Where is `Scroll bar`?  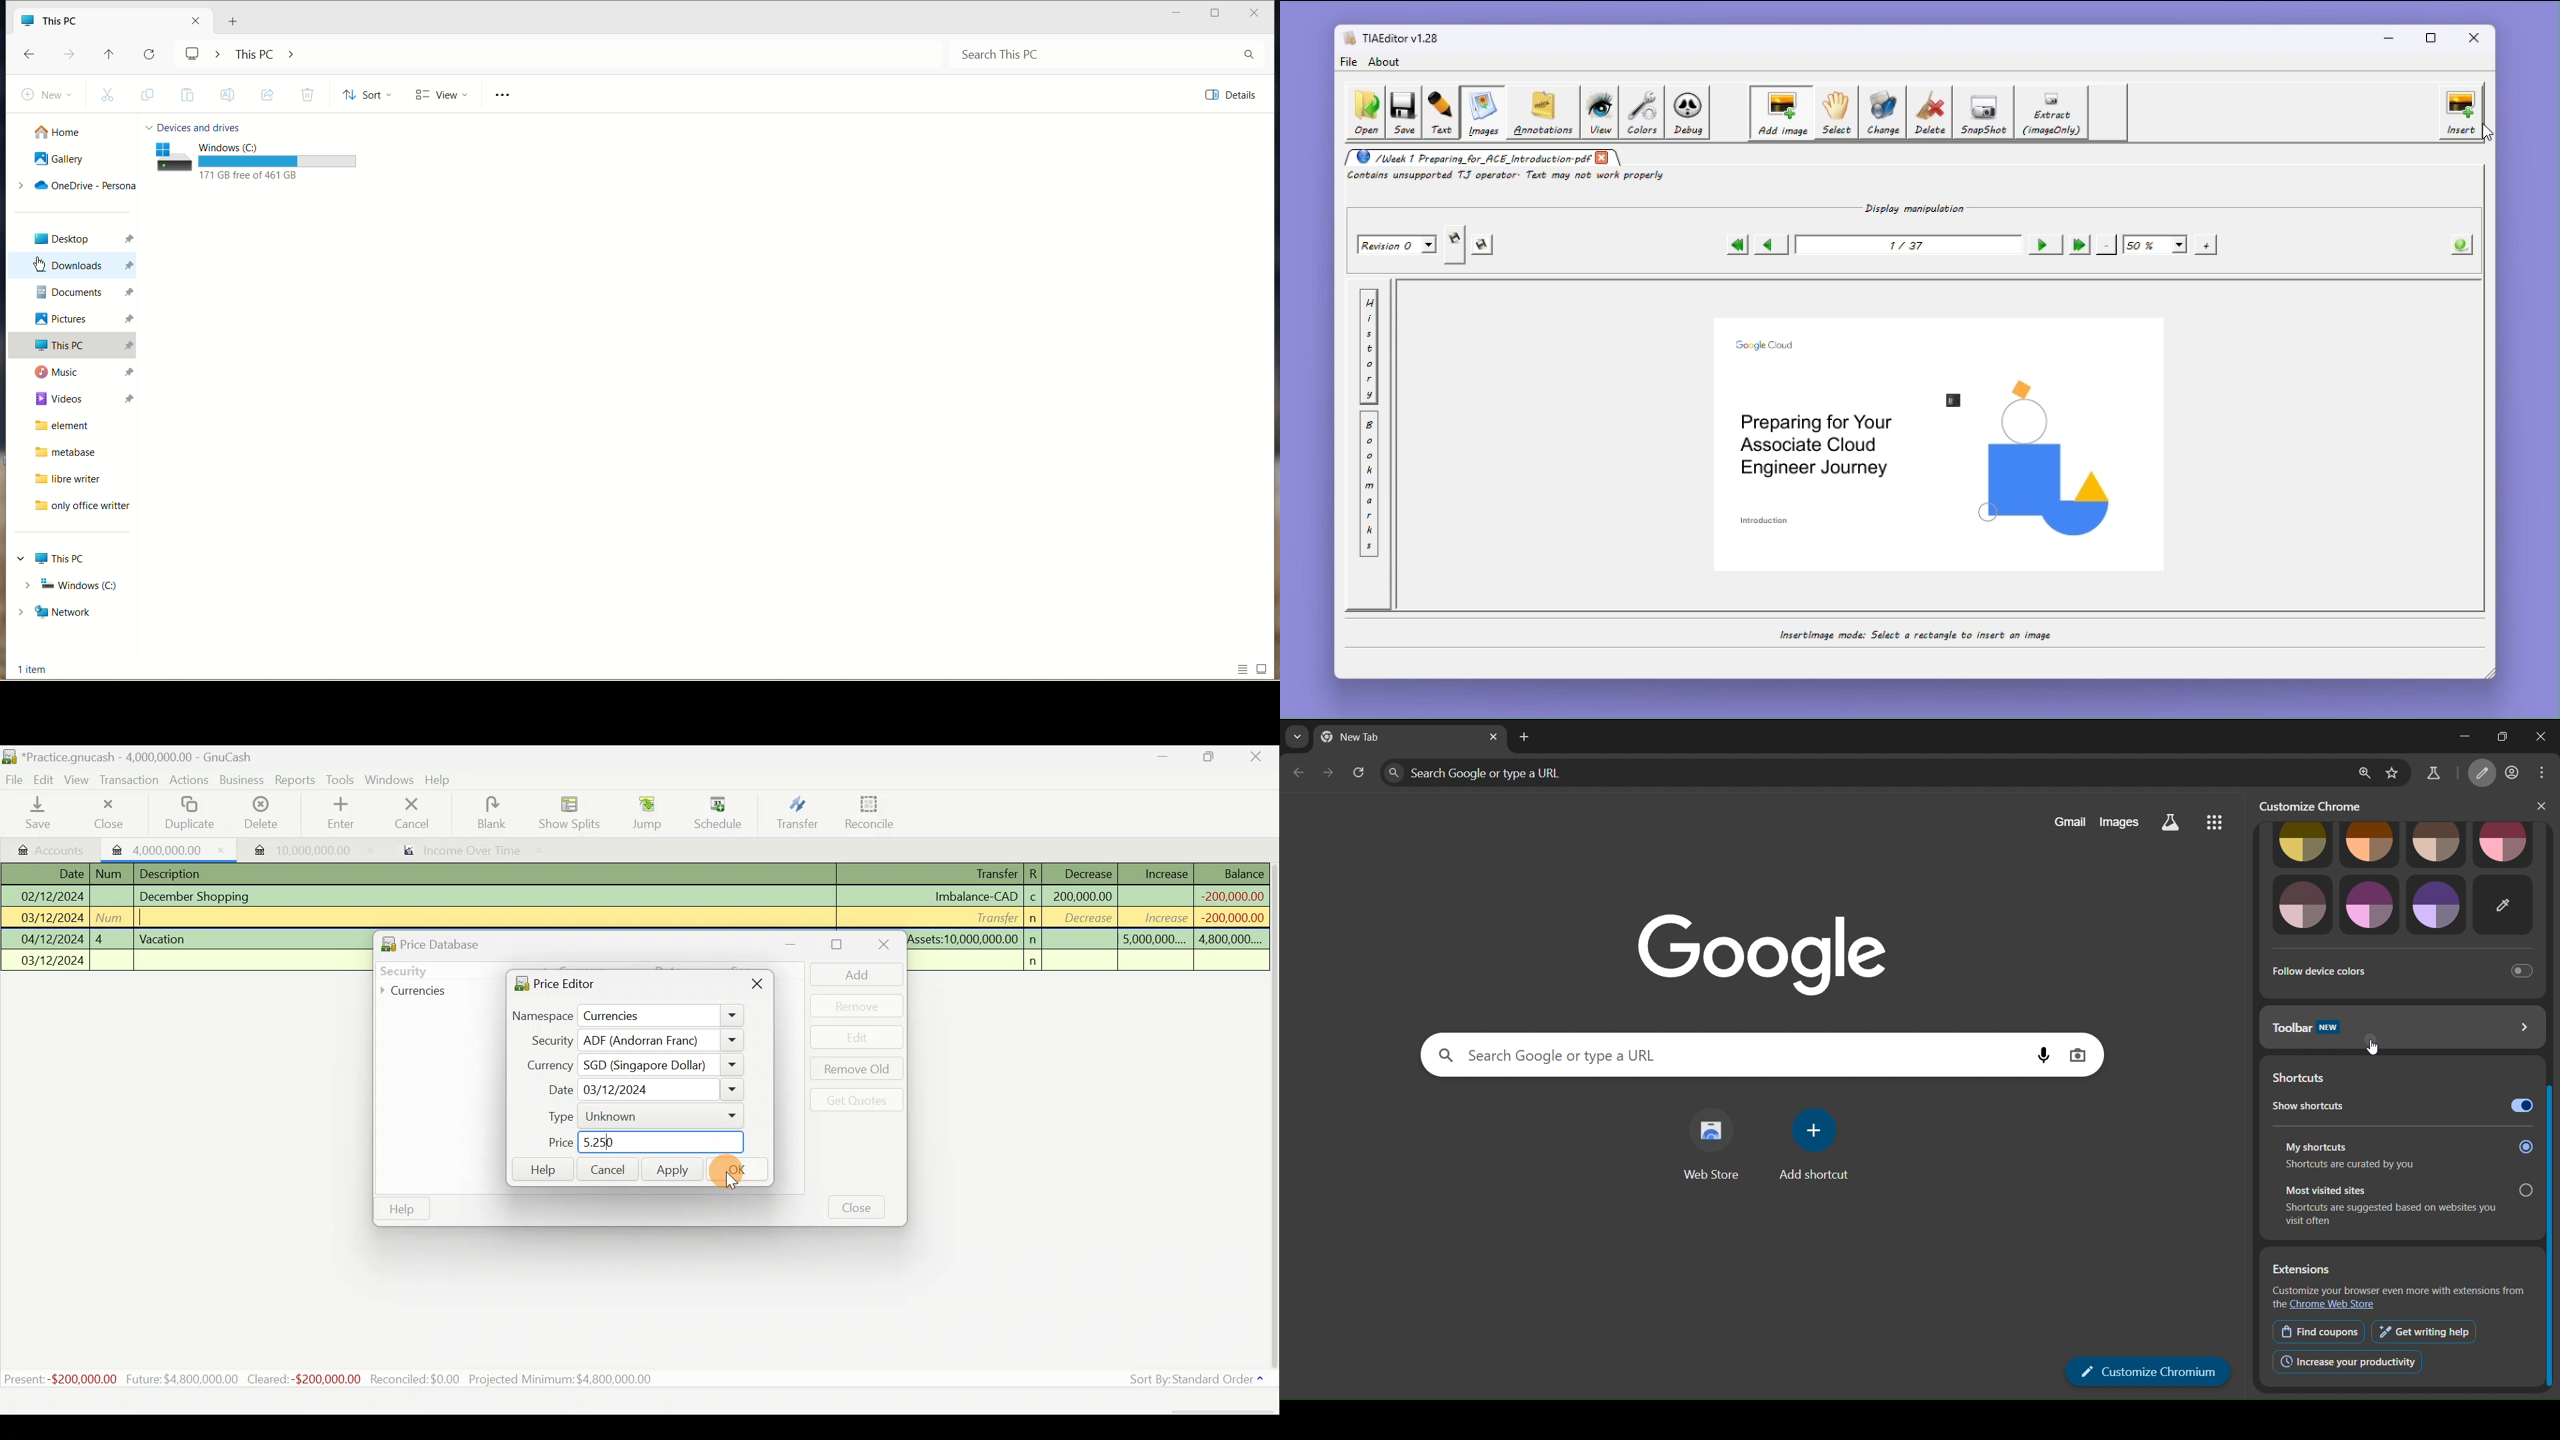
Scroll bar is located at coordinates (1272, 1119).